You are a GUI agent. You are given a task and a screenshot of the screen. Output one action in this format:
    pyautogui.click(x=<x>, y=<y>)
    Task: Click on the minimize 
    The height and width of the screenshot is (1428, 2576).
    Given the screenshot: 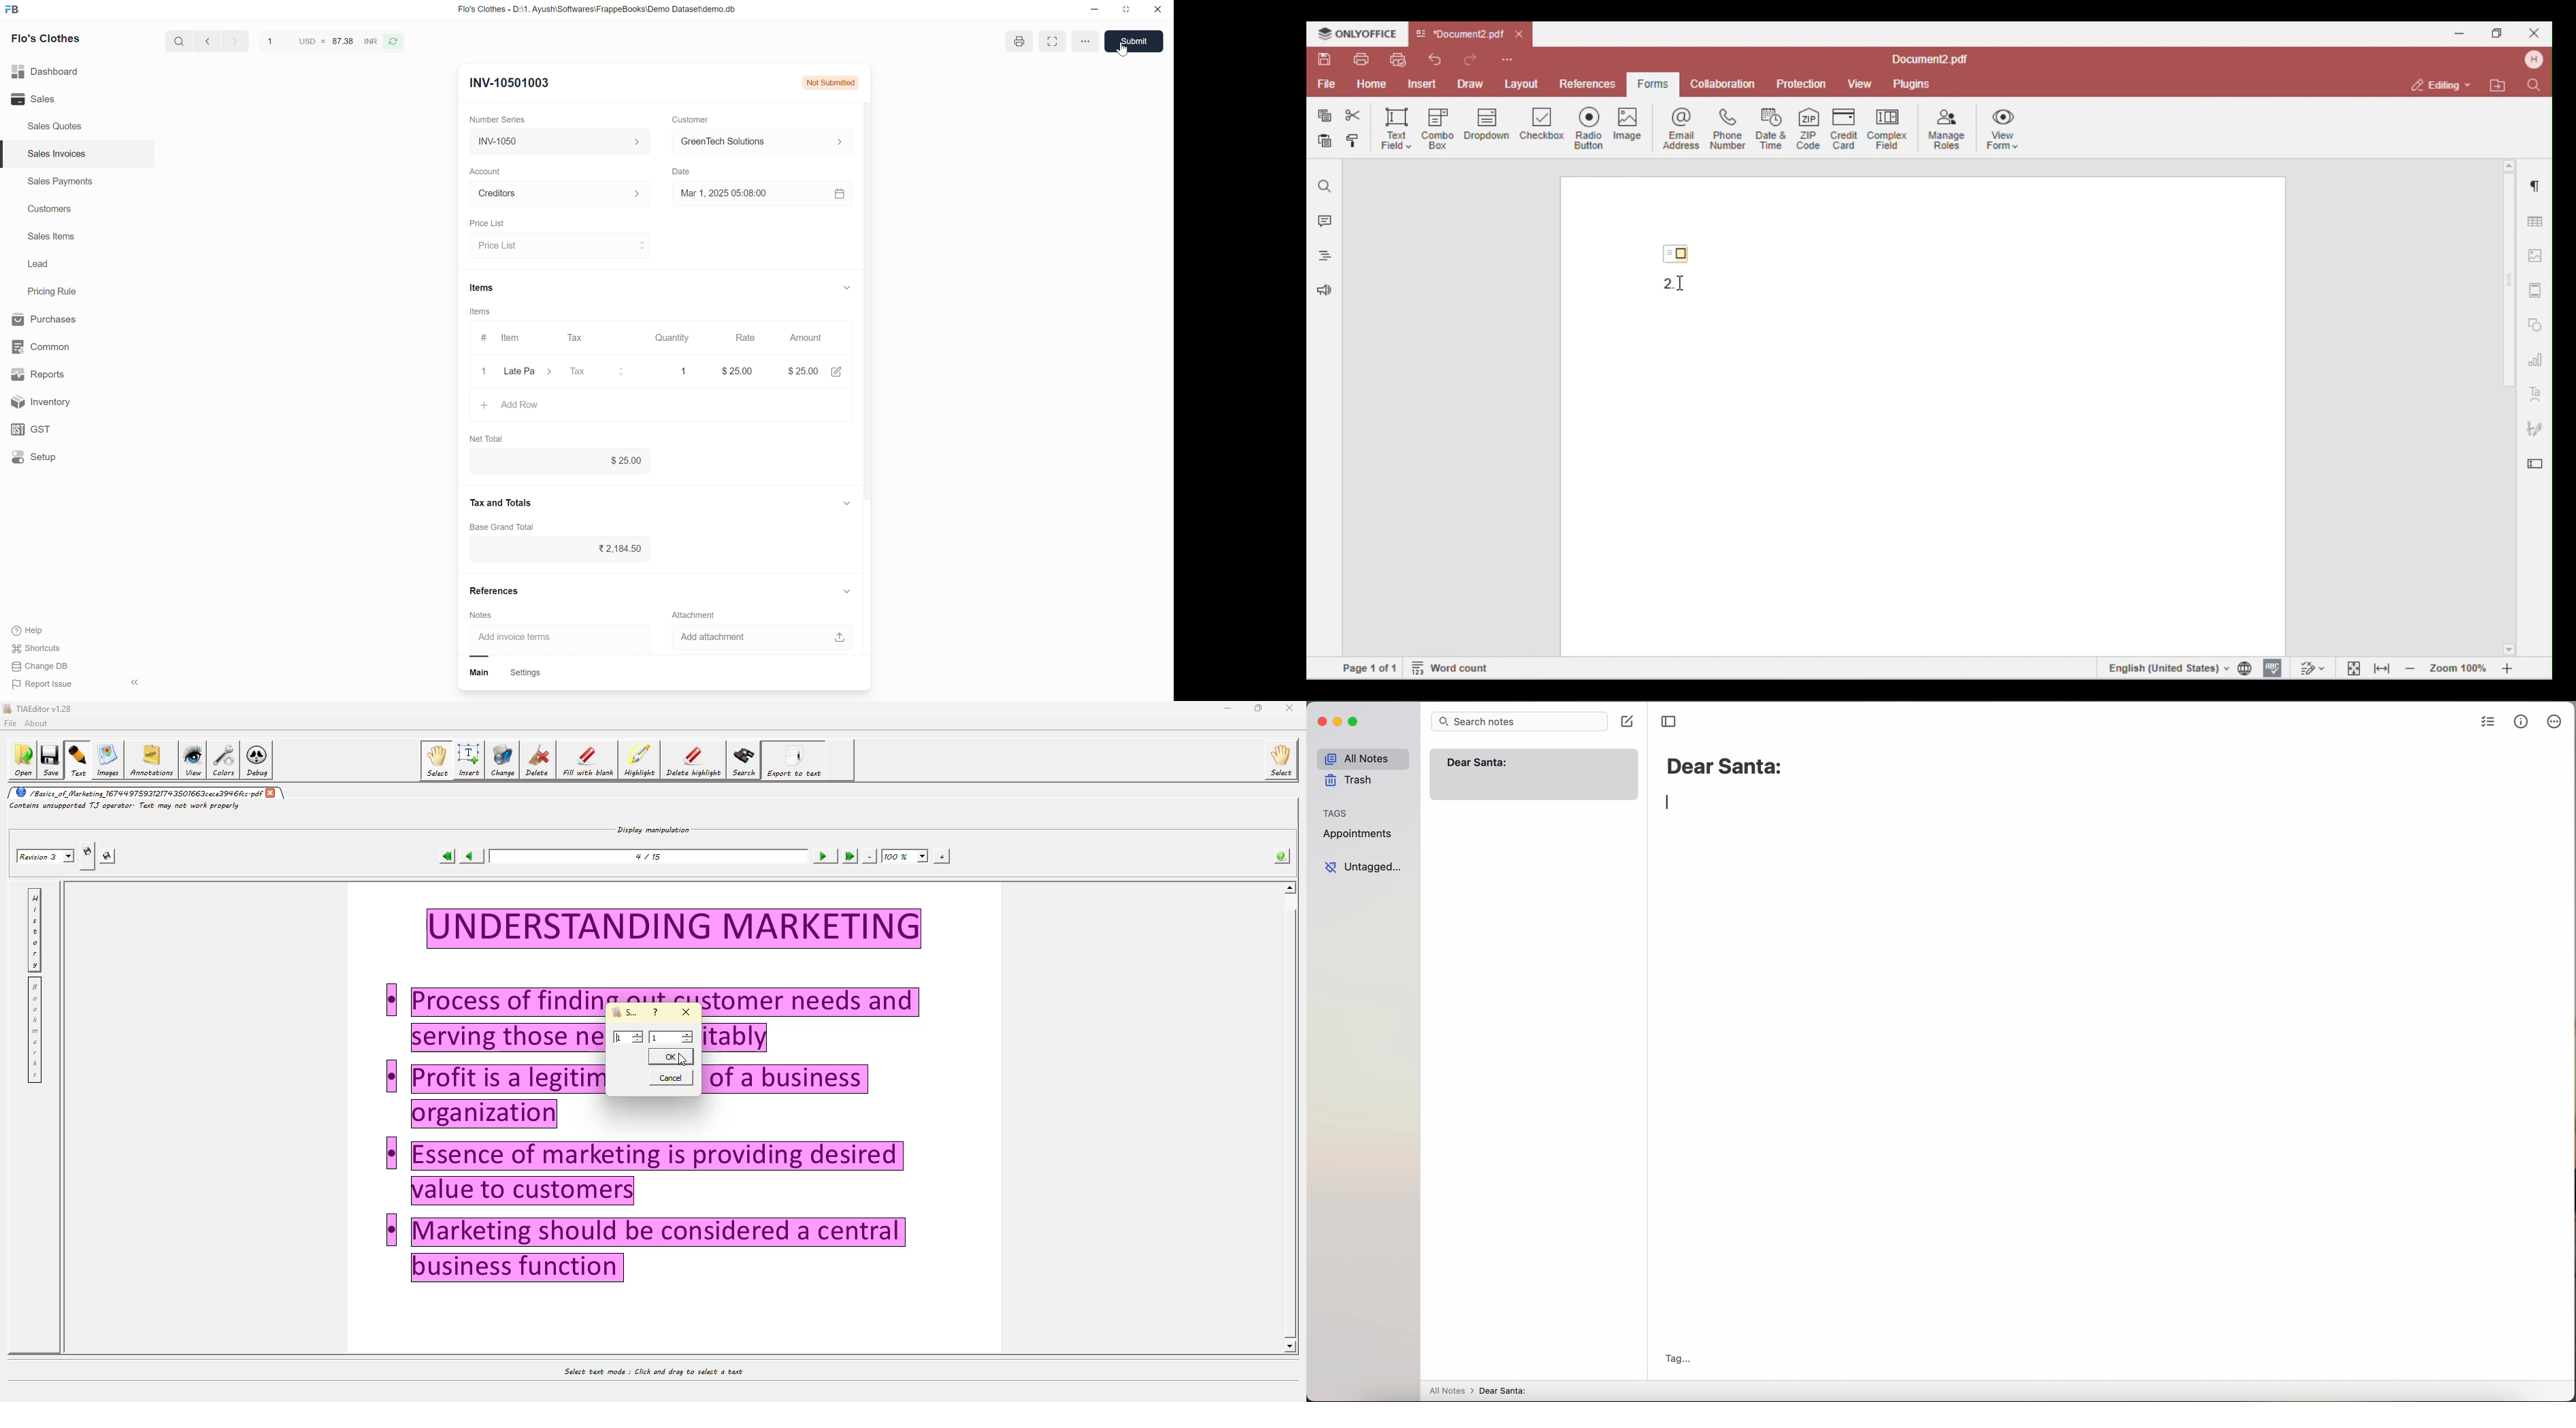 What is the action you would take?
    pyautogui.click(x=1099, y=11)
    